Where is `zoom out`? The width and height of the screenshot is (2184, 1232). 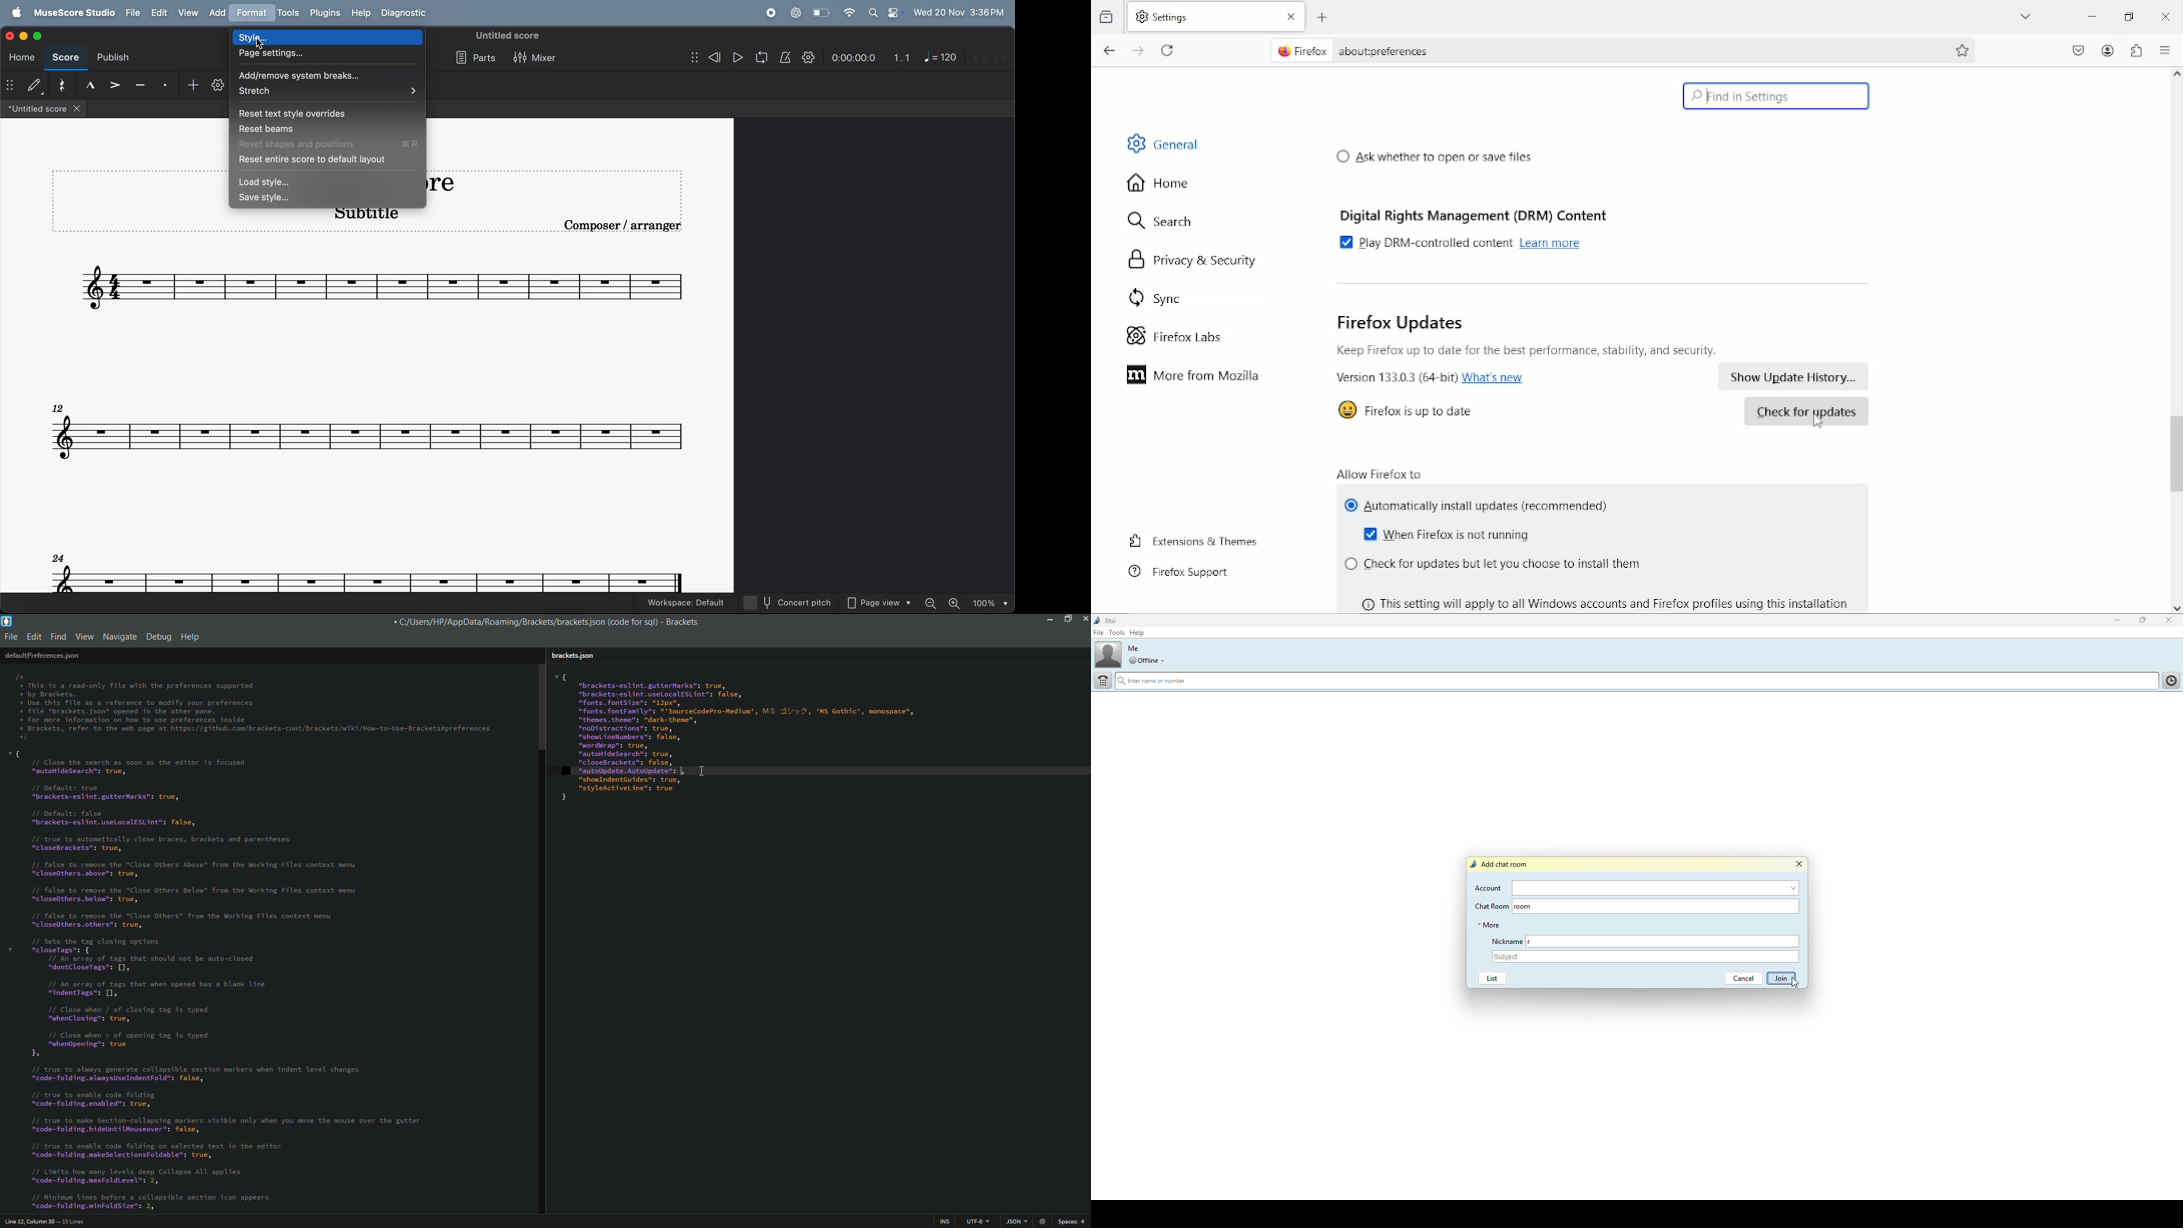
zoom out is located at coordinates (933, 602).